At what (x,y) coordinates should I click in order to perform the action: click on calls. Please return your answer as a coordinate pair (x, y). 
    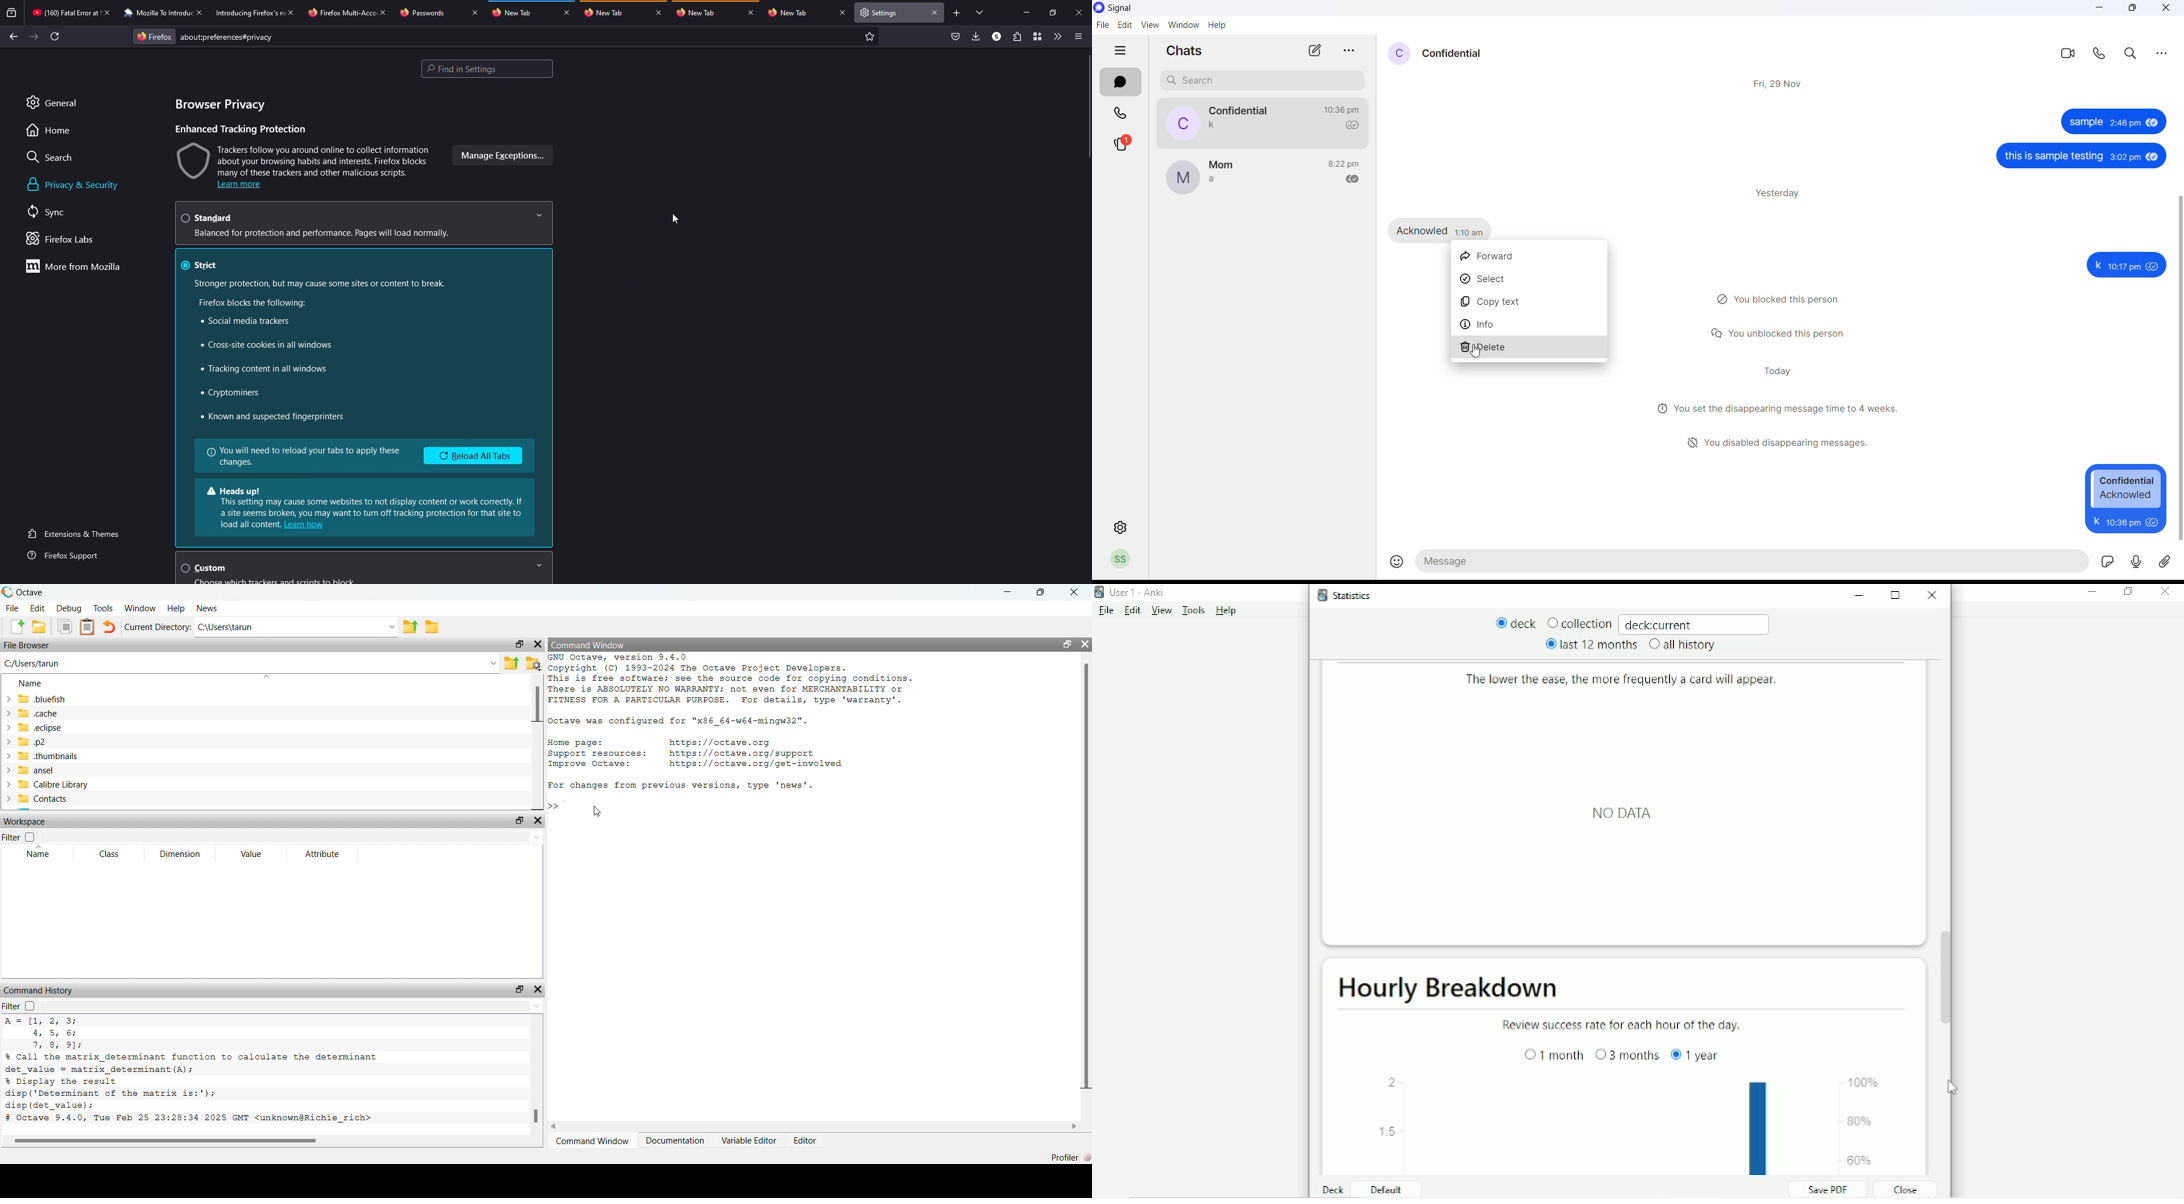
    Looking at the image, I should click on (1124, 115).